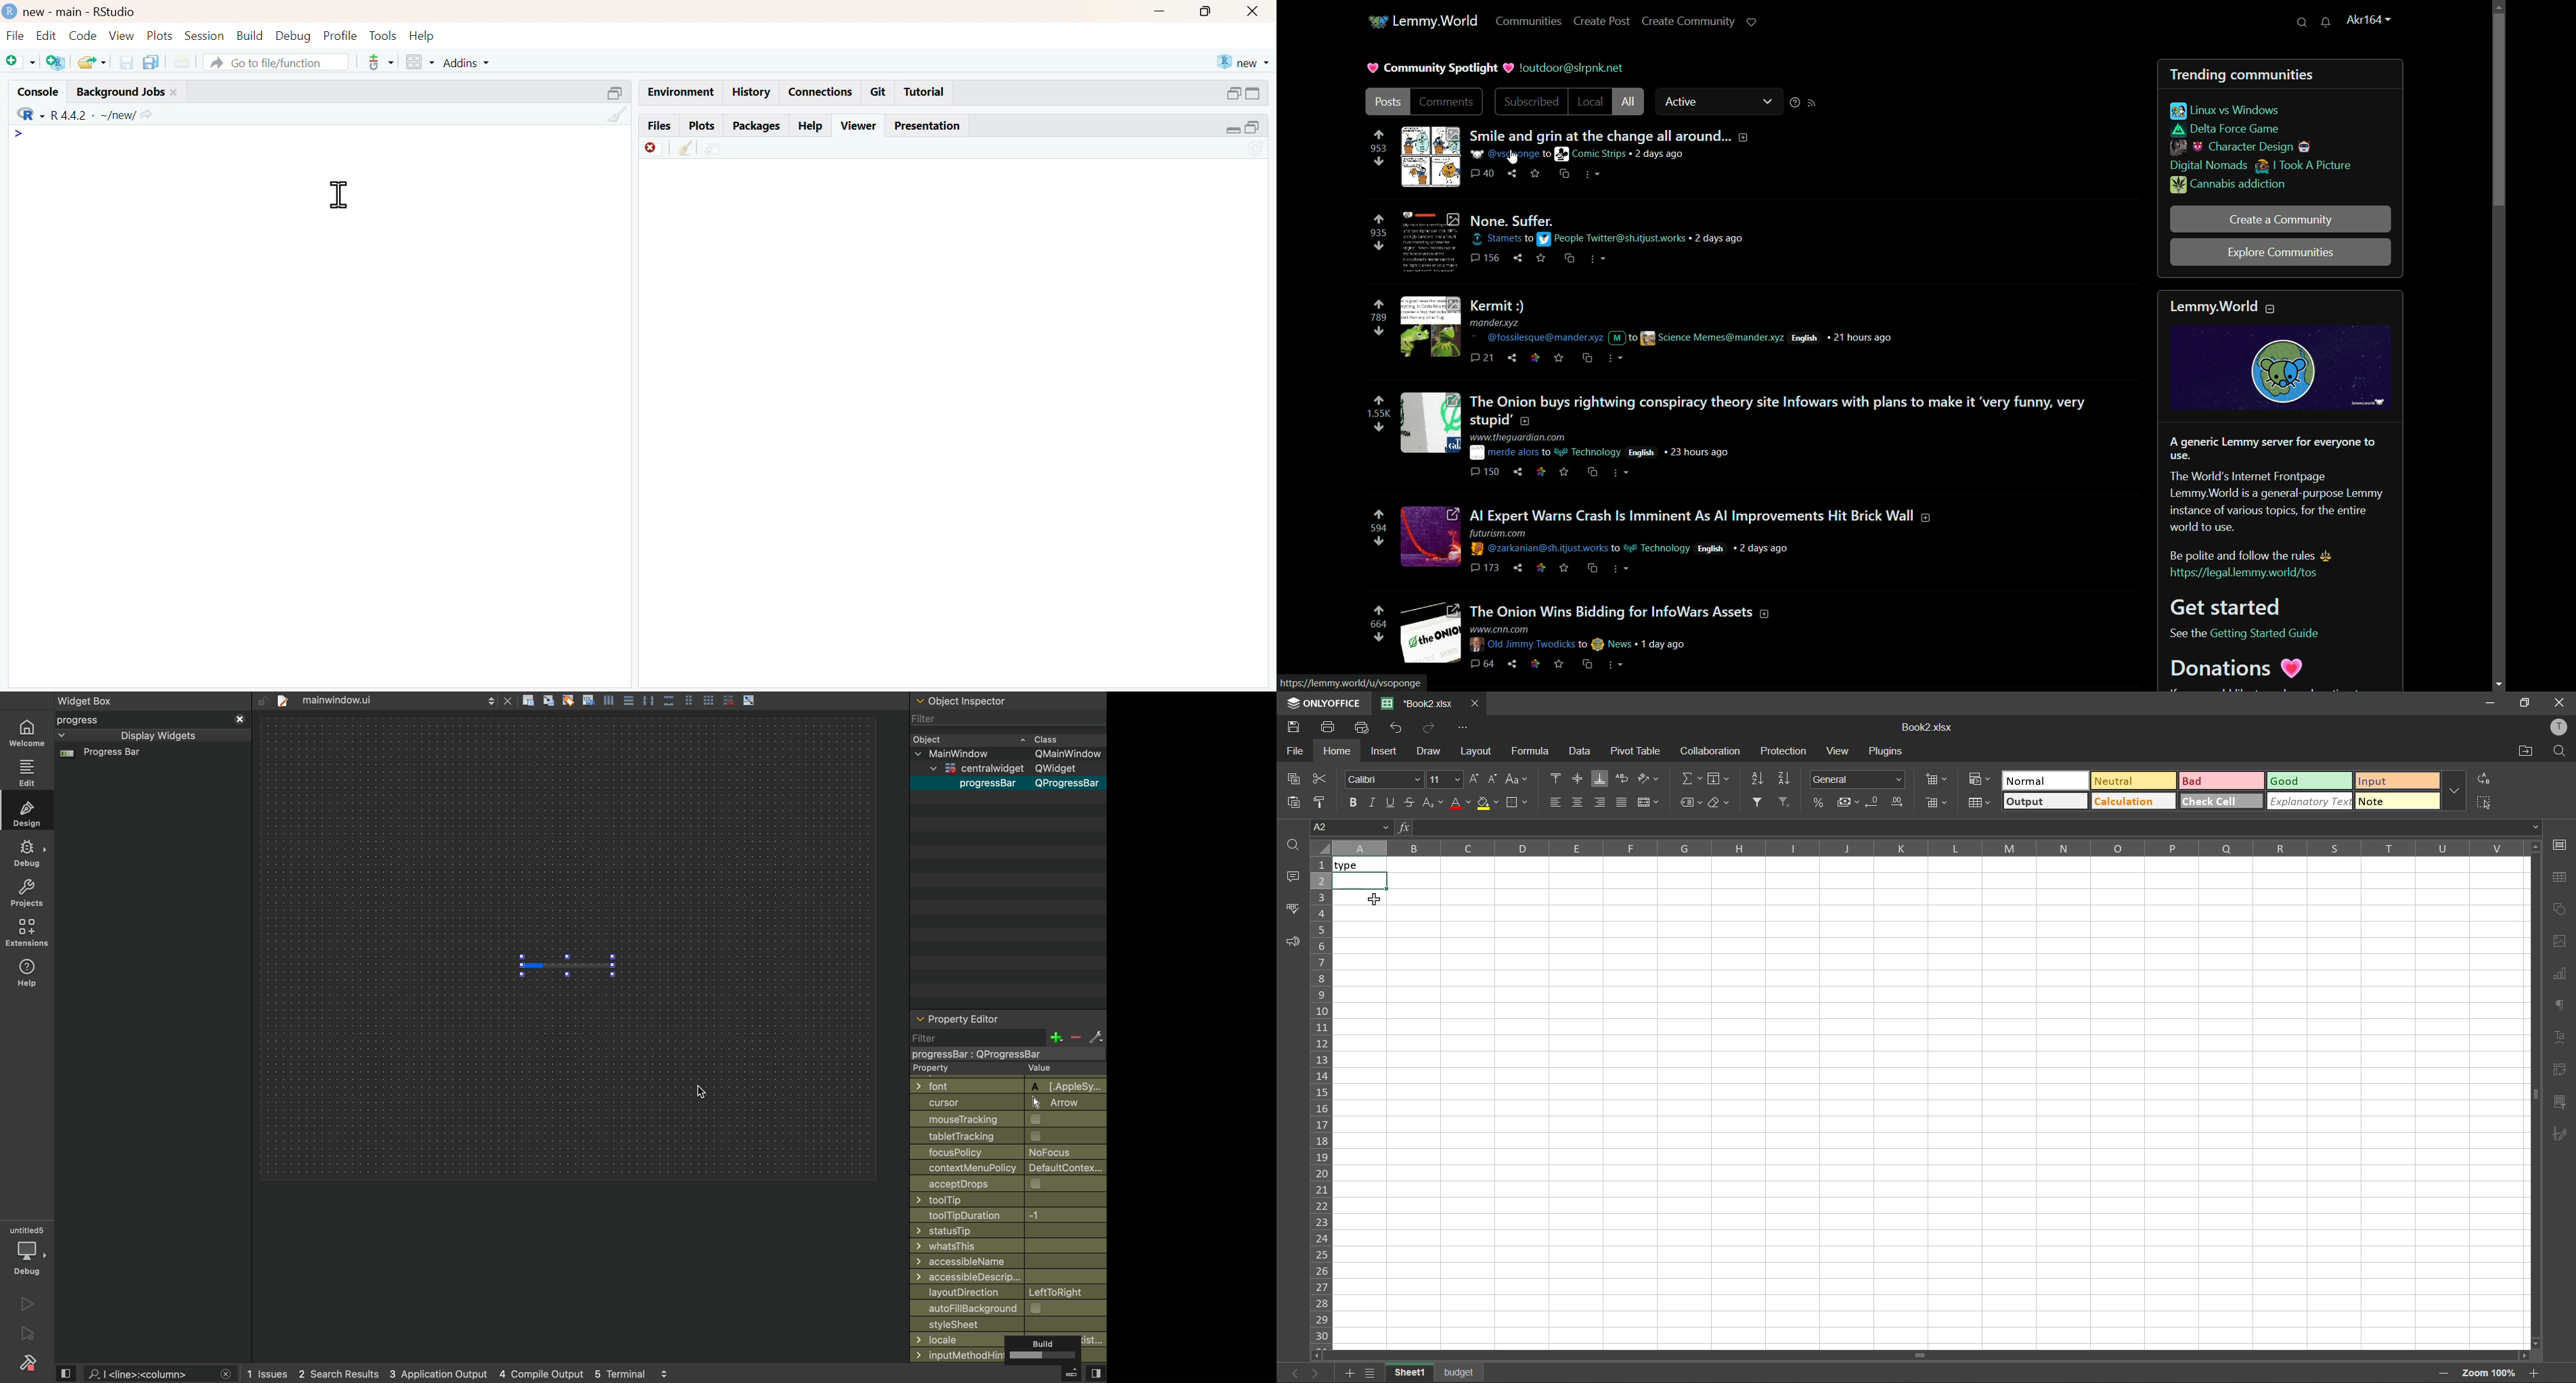 This screenshot has width=2576, height=1400. I want to click on url, so click(1355, 683).